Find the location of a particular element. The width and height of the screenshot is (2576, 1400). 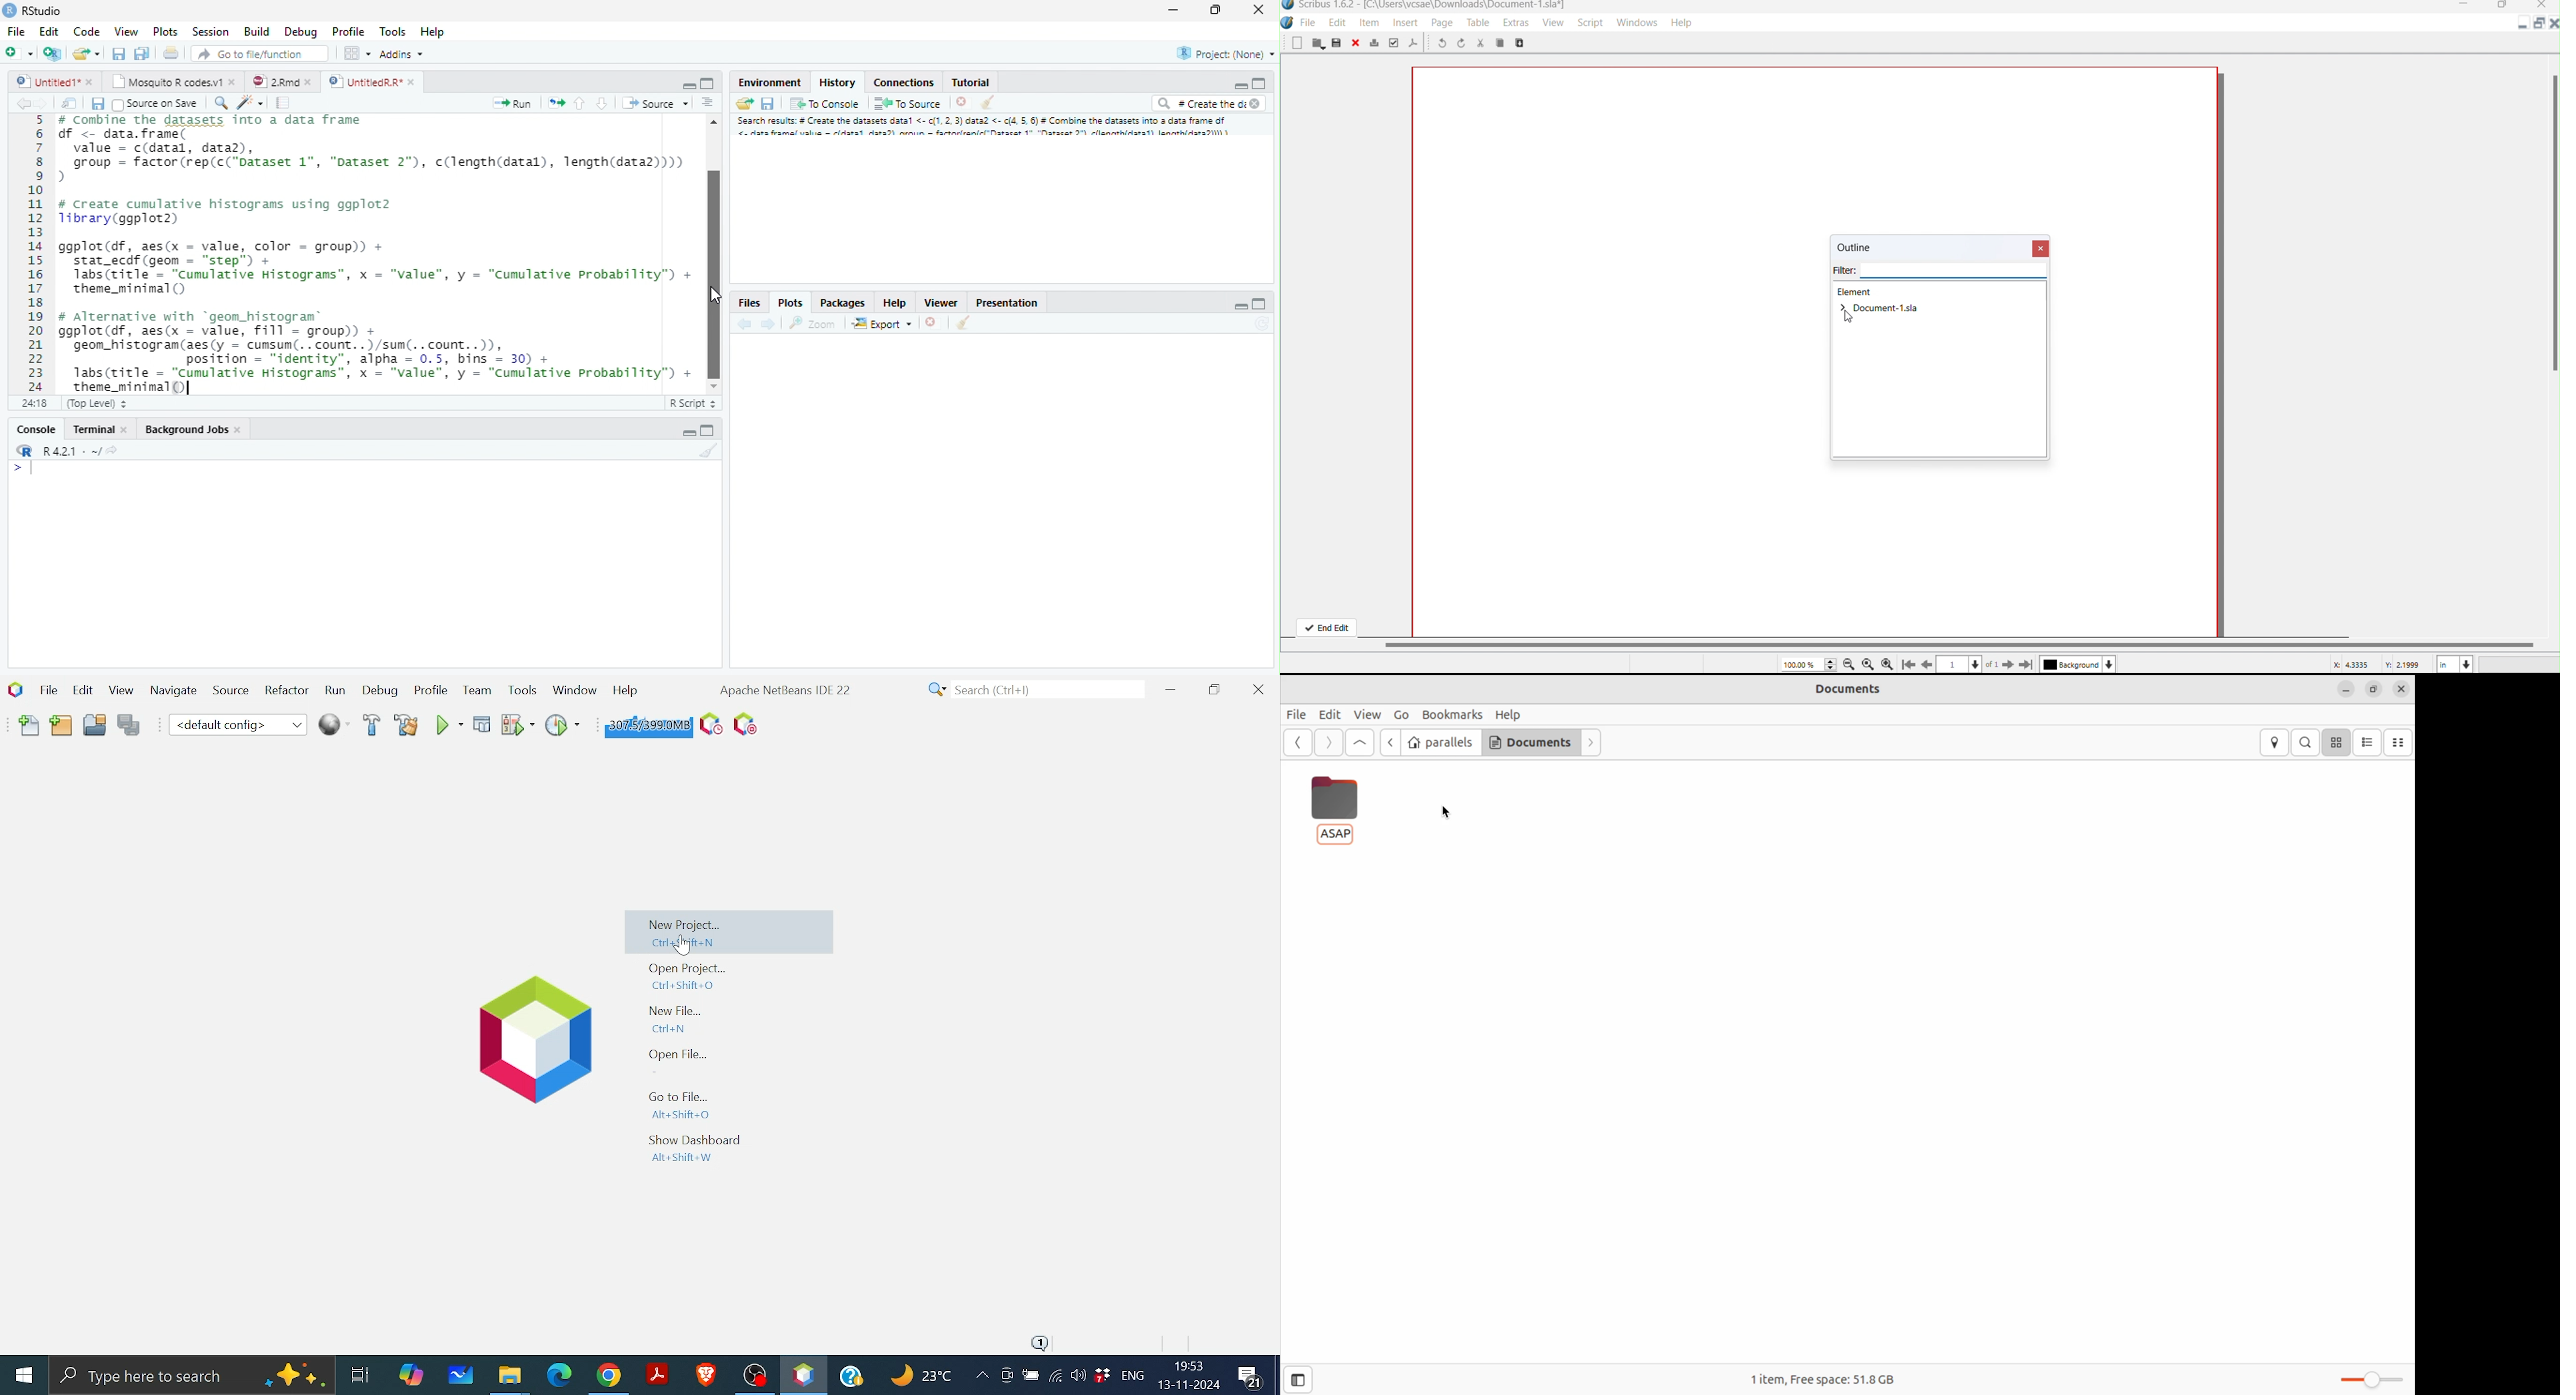

Save is located at coordinates (118, 53).